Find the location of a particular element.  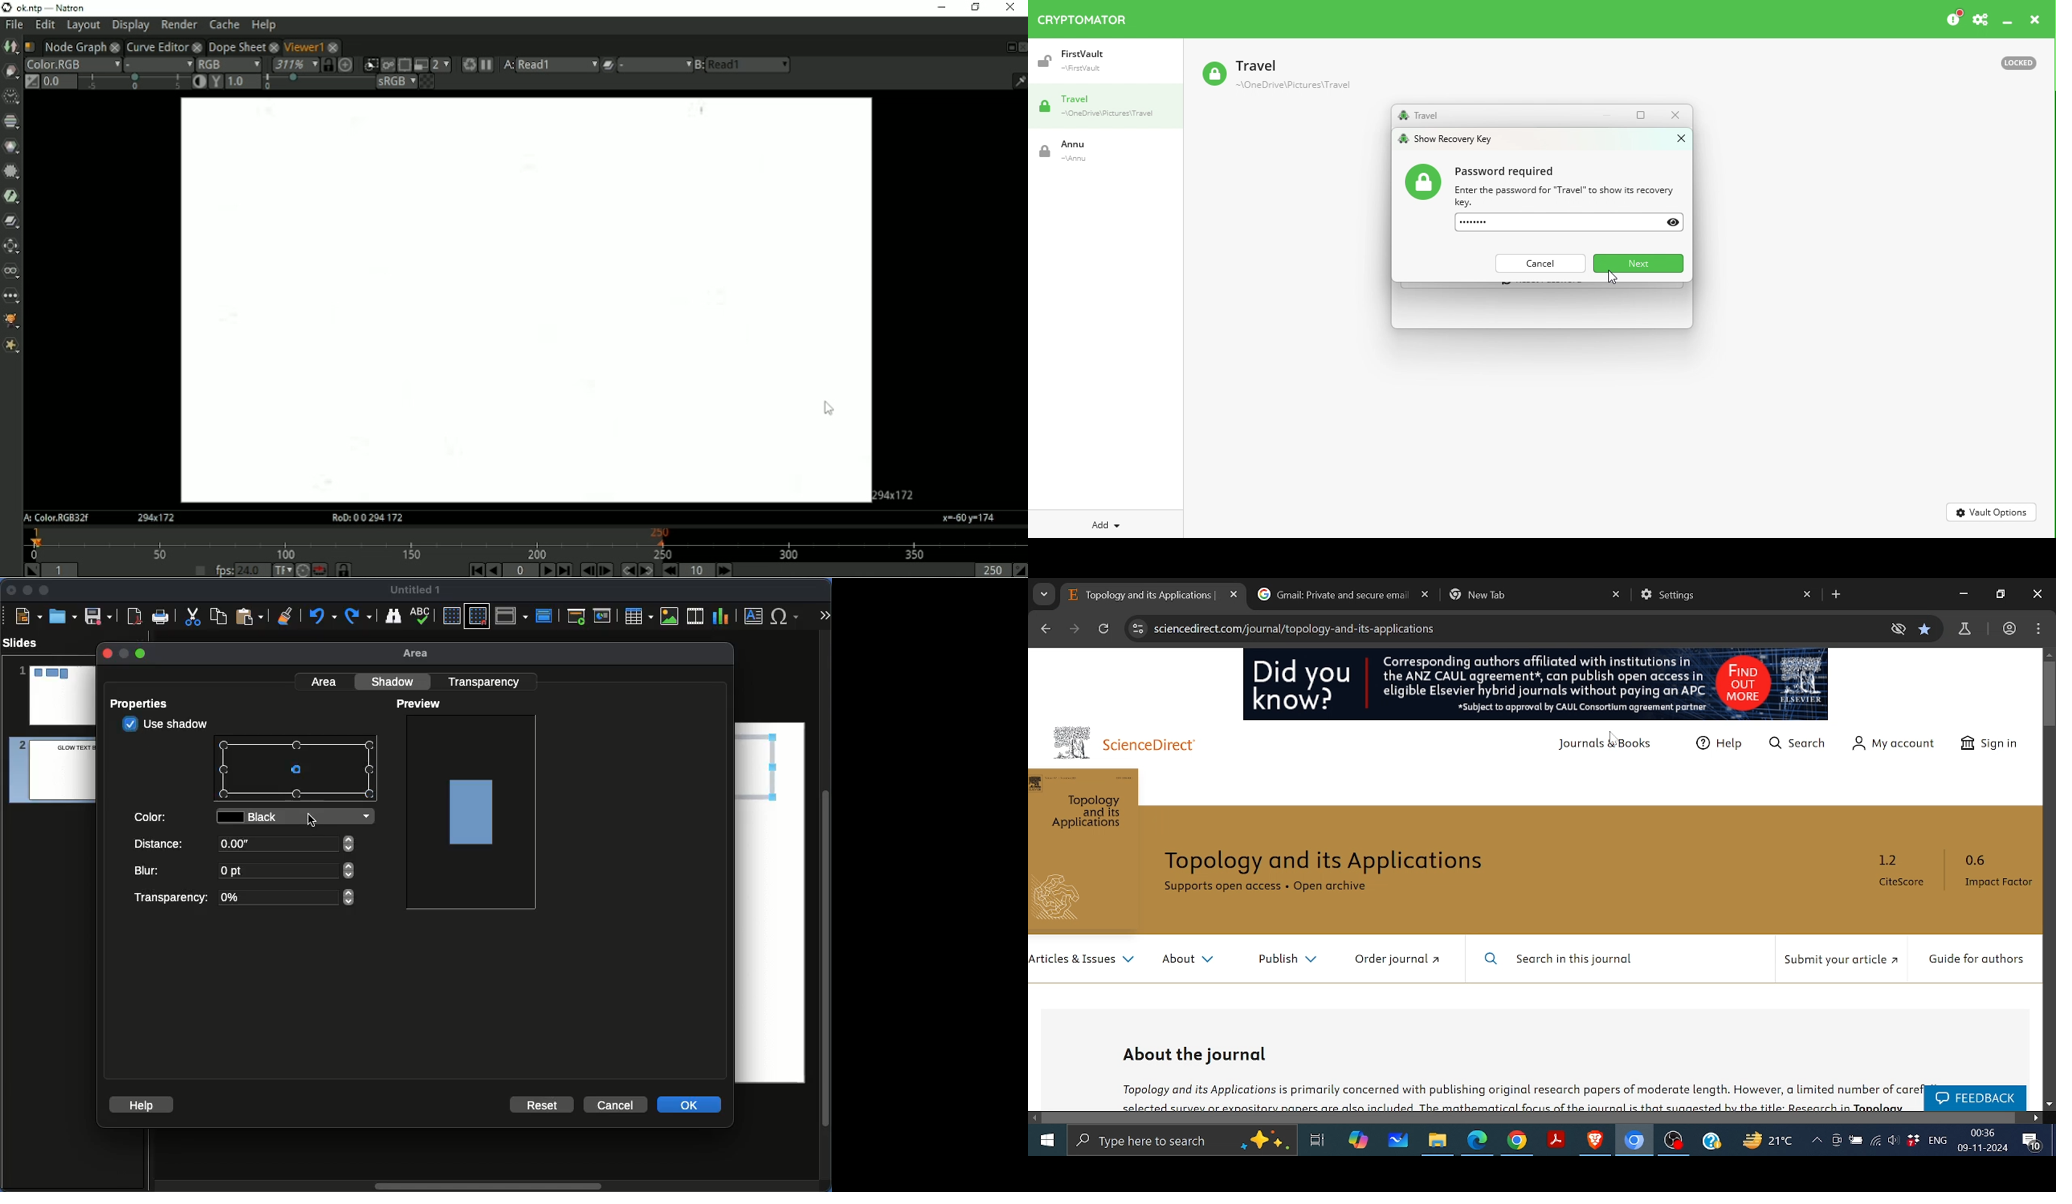

checked Use shadow is located at coordinates (167, 724).